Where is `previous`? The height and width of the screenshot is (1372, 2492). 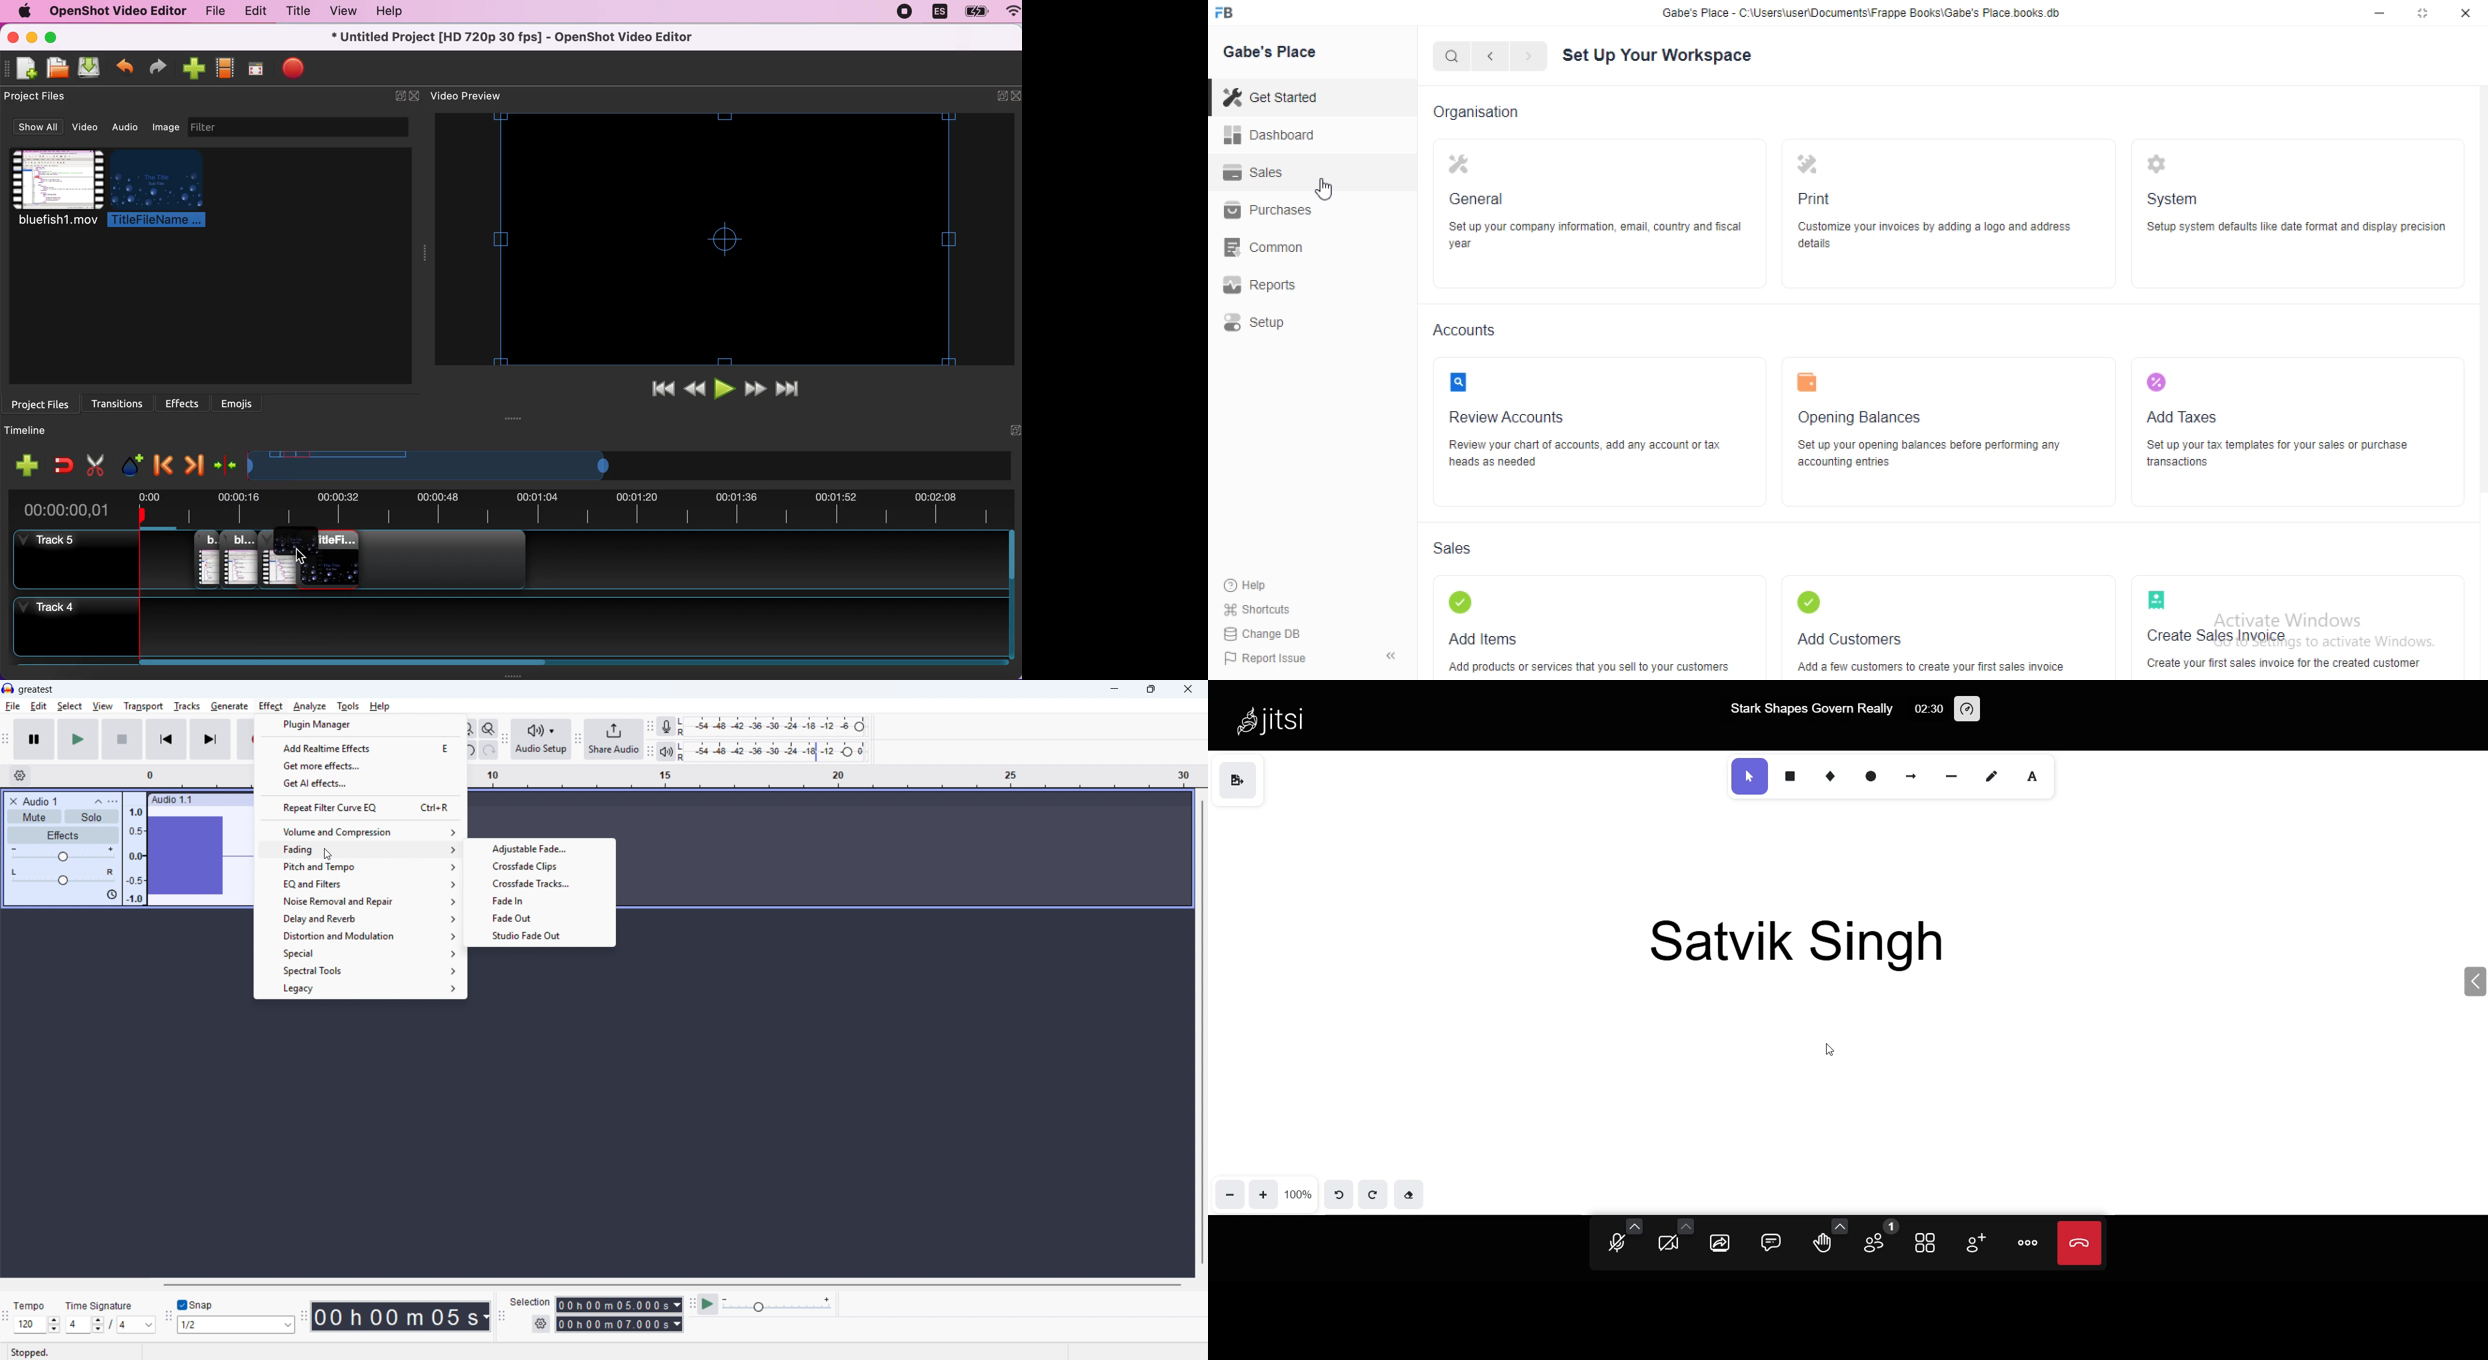 previous is located at coordinates (1492, 54).